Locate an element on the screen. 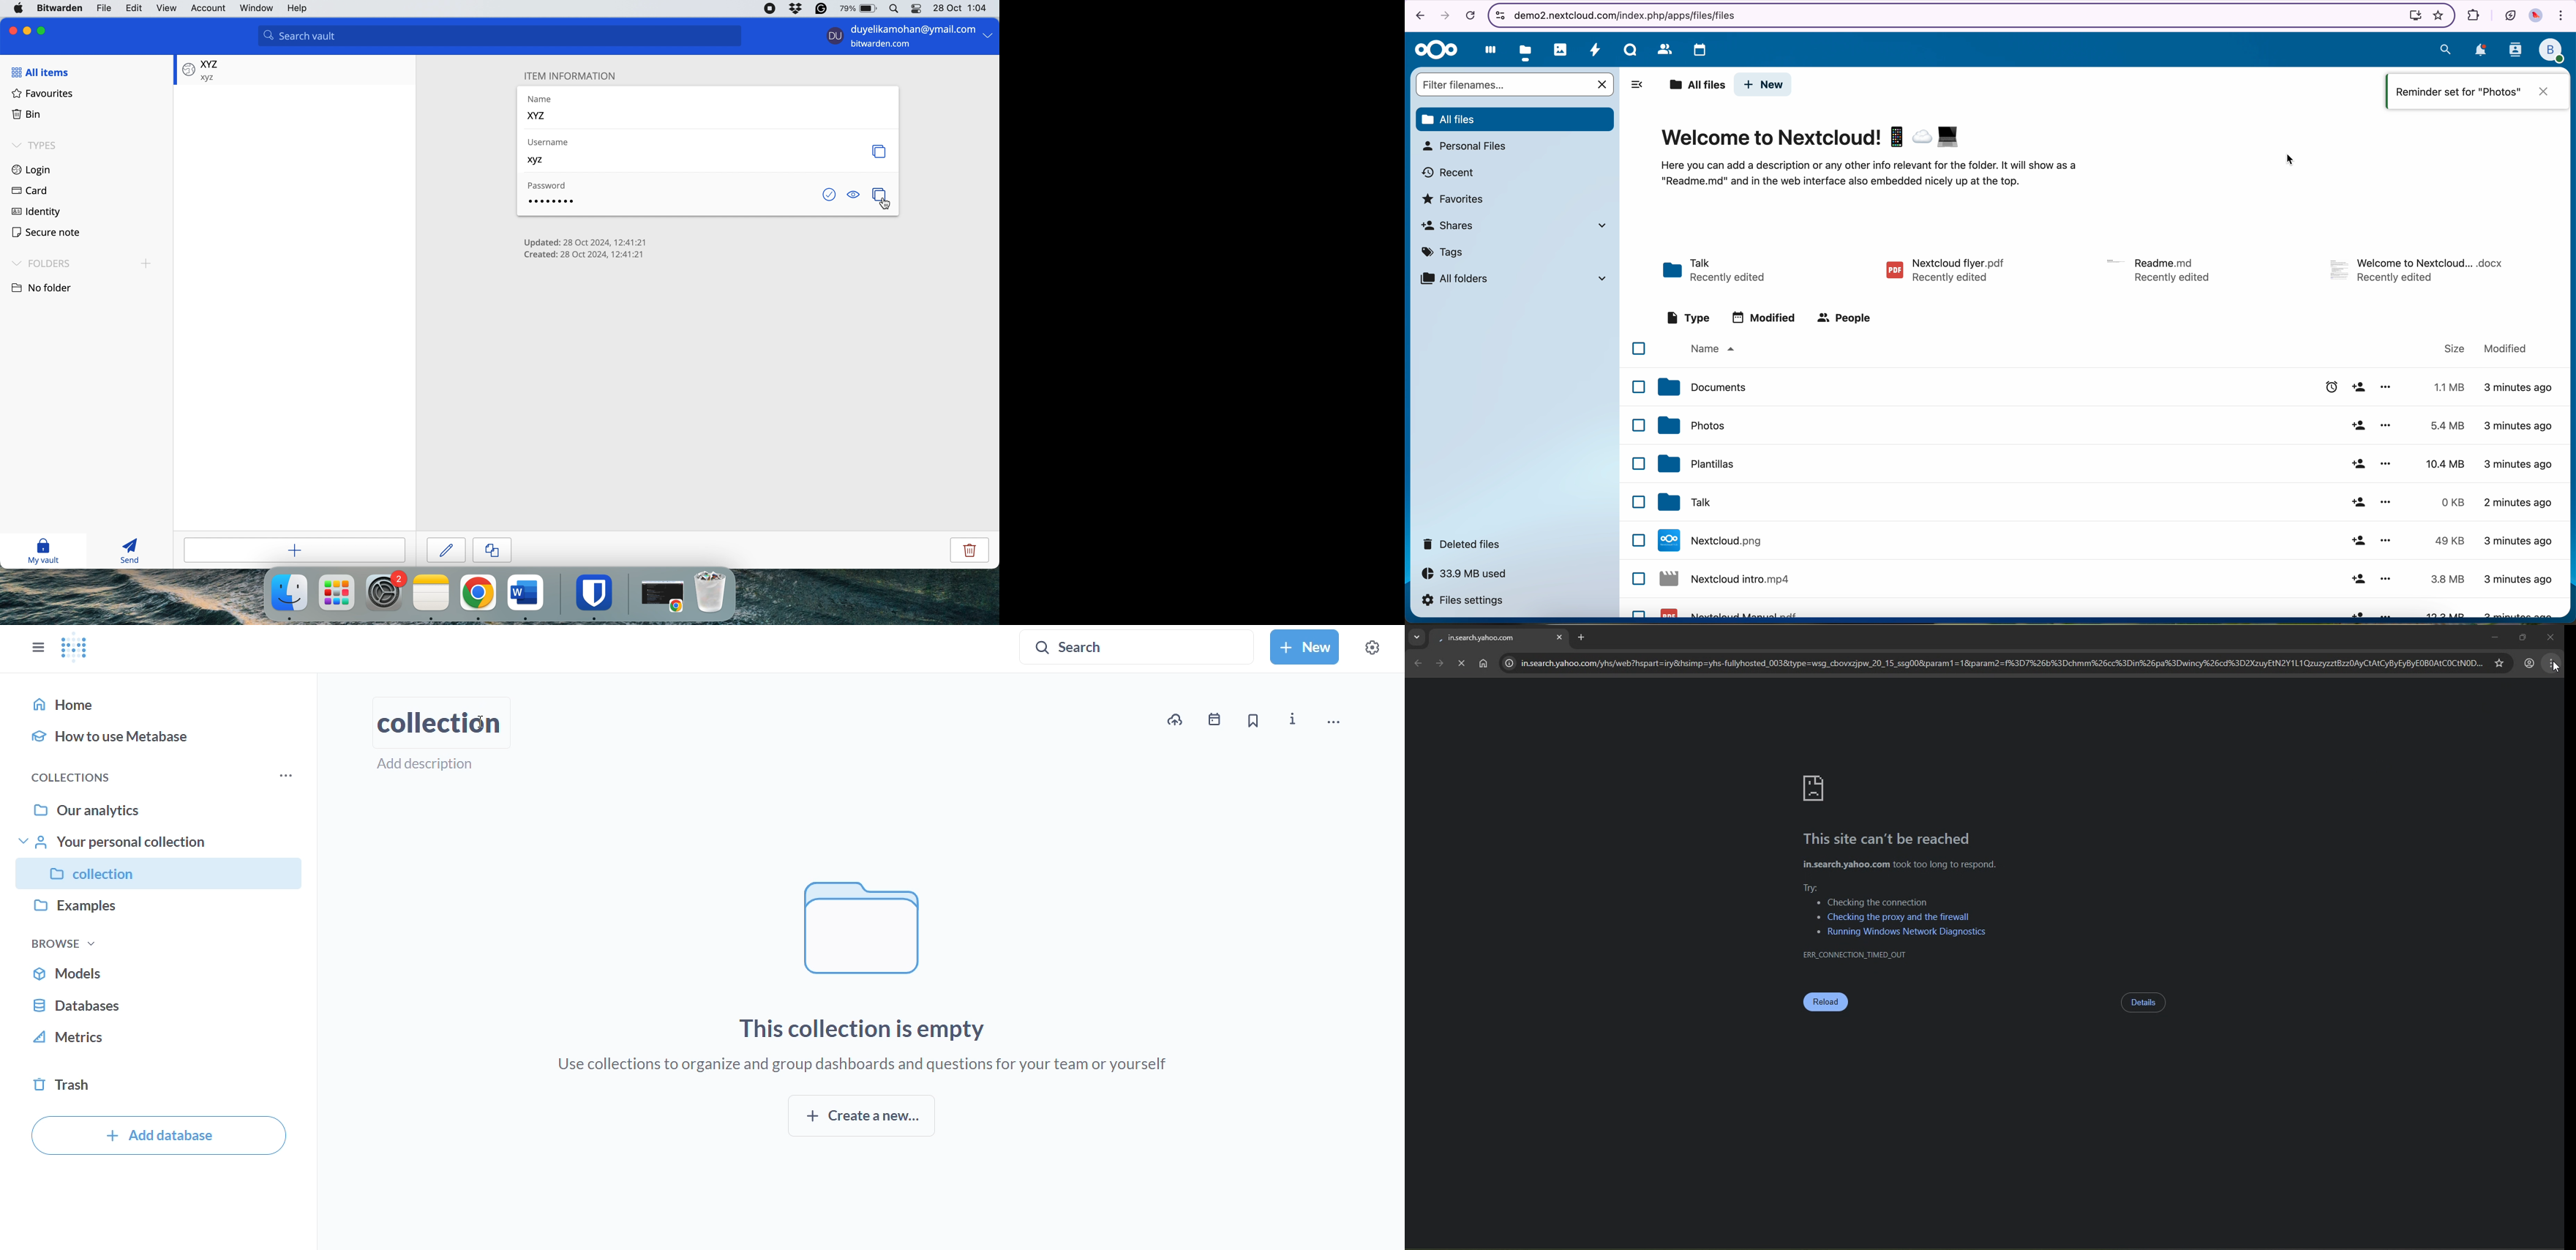  shares is located at coordinates (1519, 227).